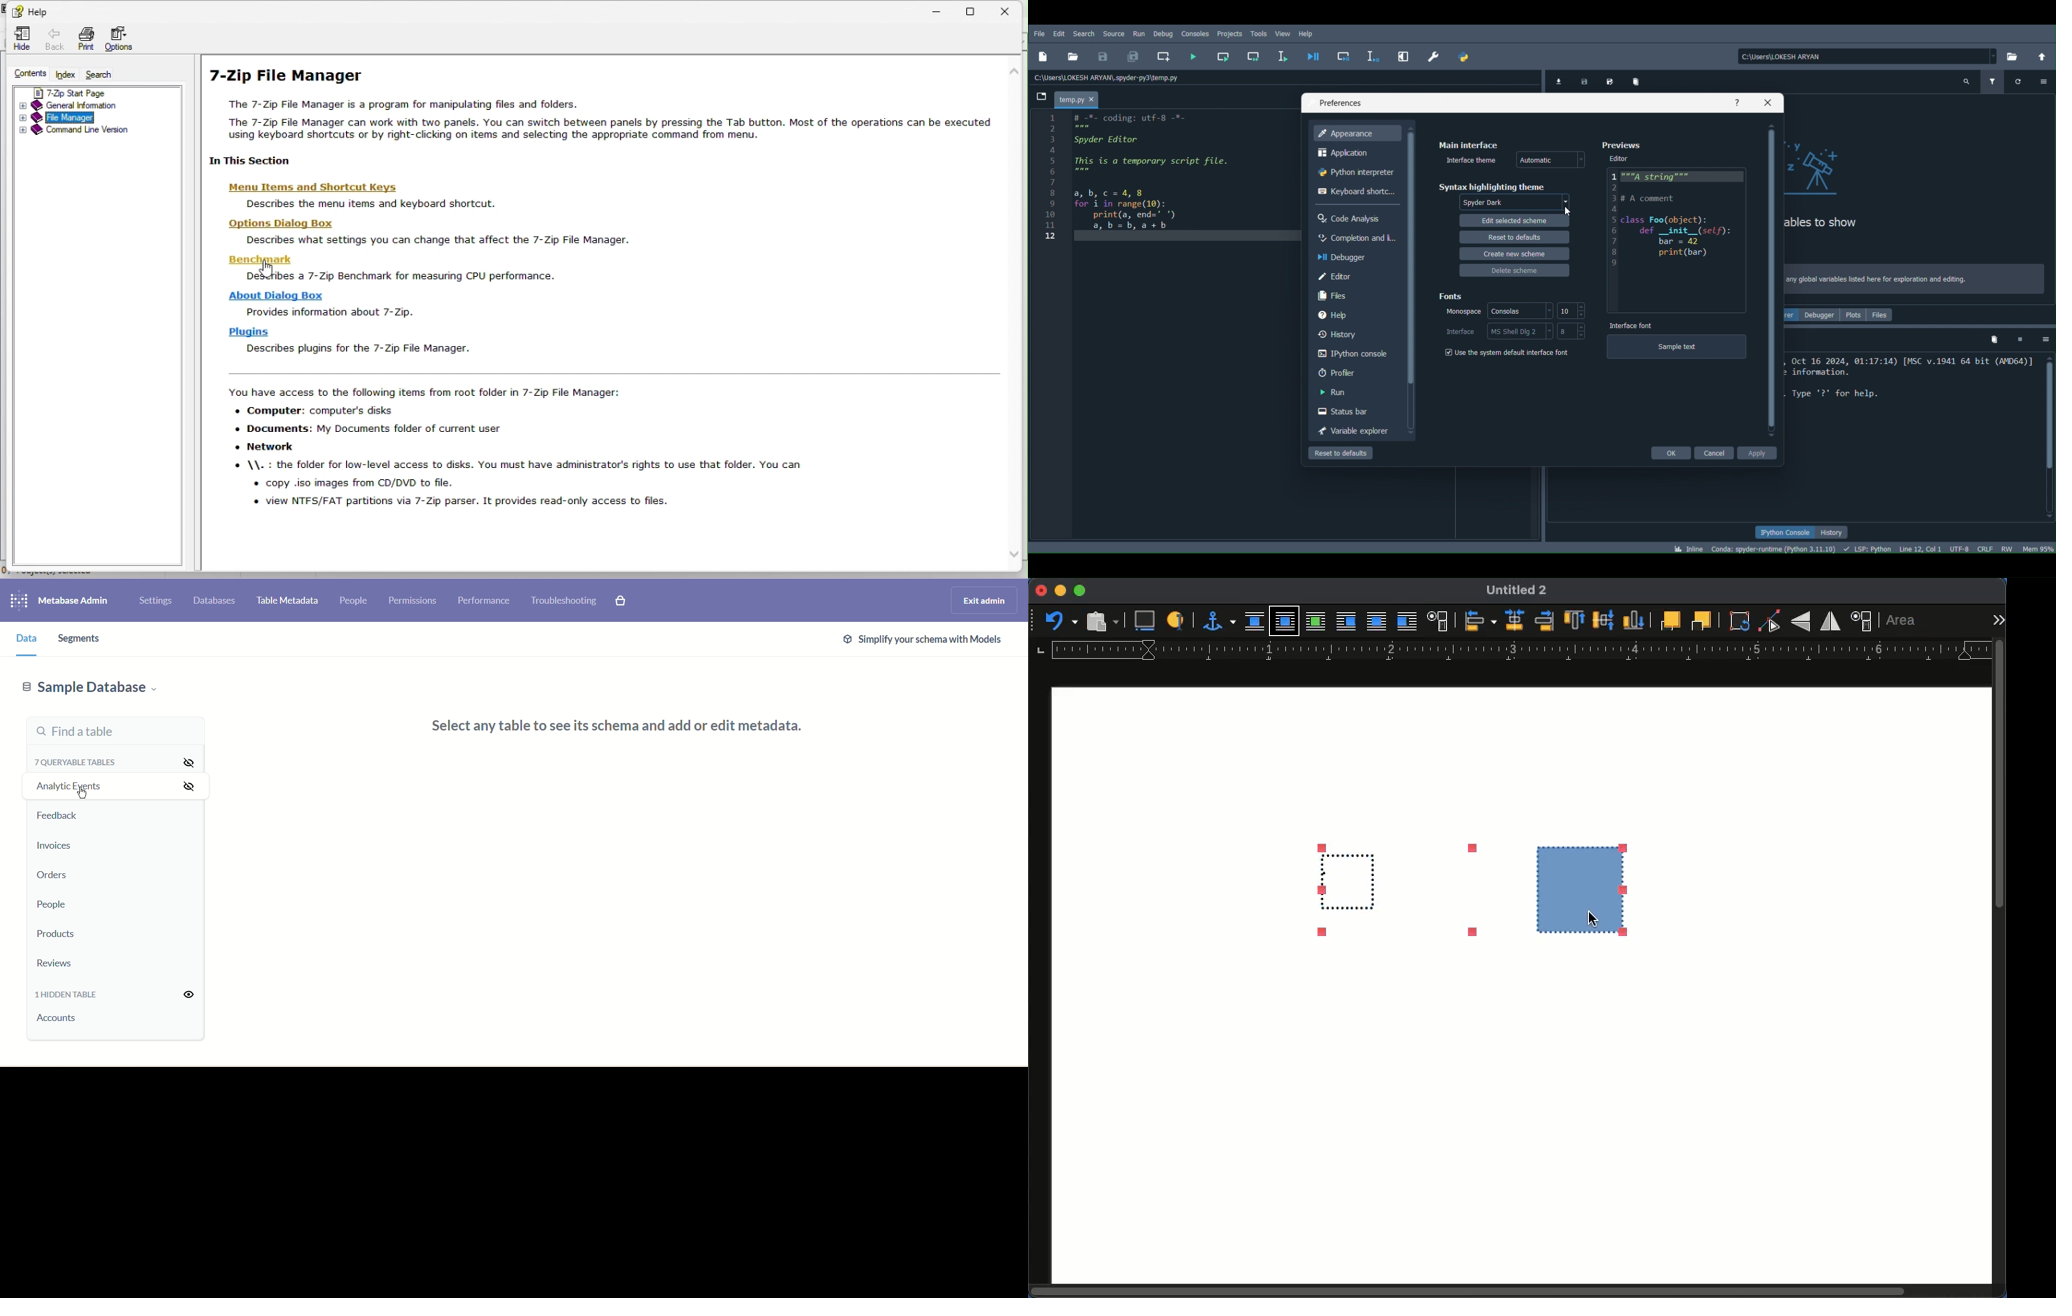  Describe the element at coordinates (1133, 55) in the screenshot. I see `Save all files (Ctrl + Alt + S)` at that location.